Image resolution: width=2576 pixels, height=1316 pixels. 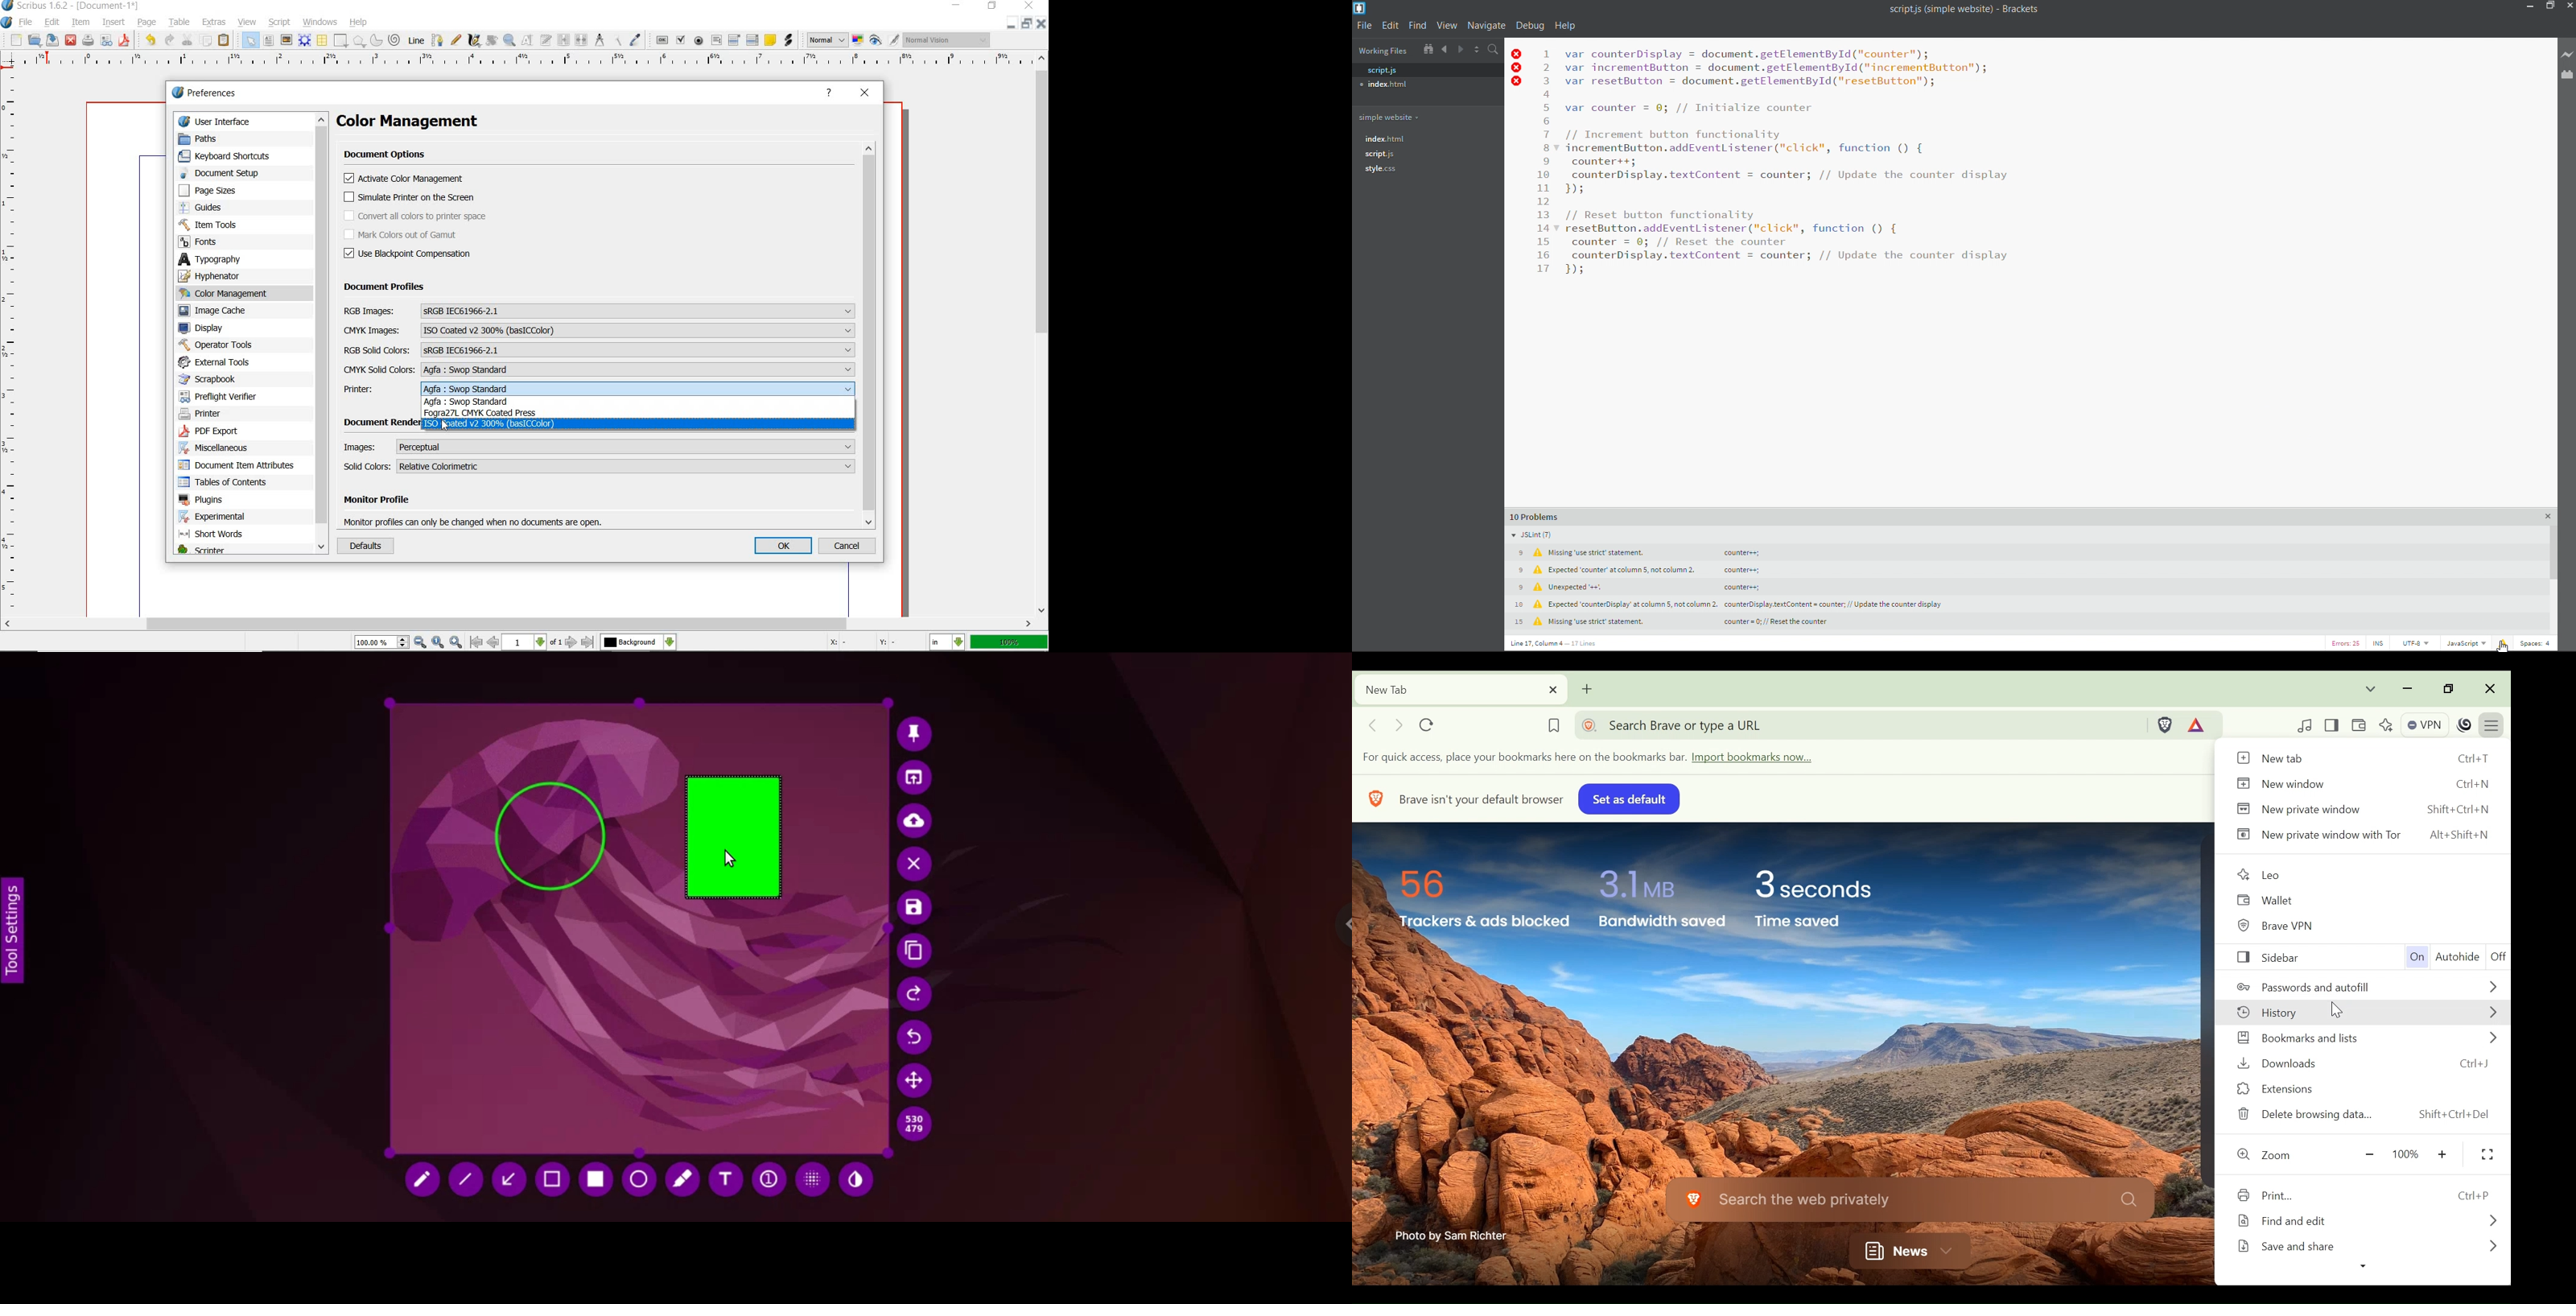 I want to click on simulate printer on the screen, so click(x=410, y=198).